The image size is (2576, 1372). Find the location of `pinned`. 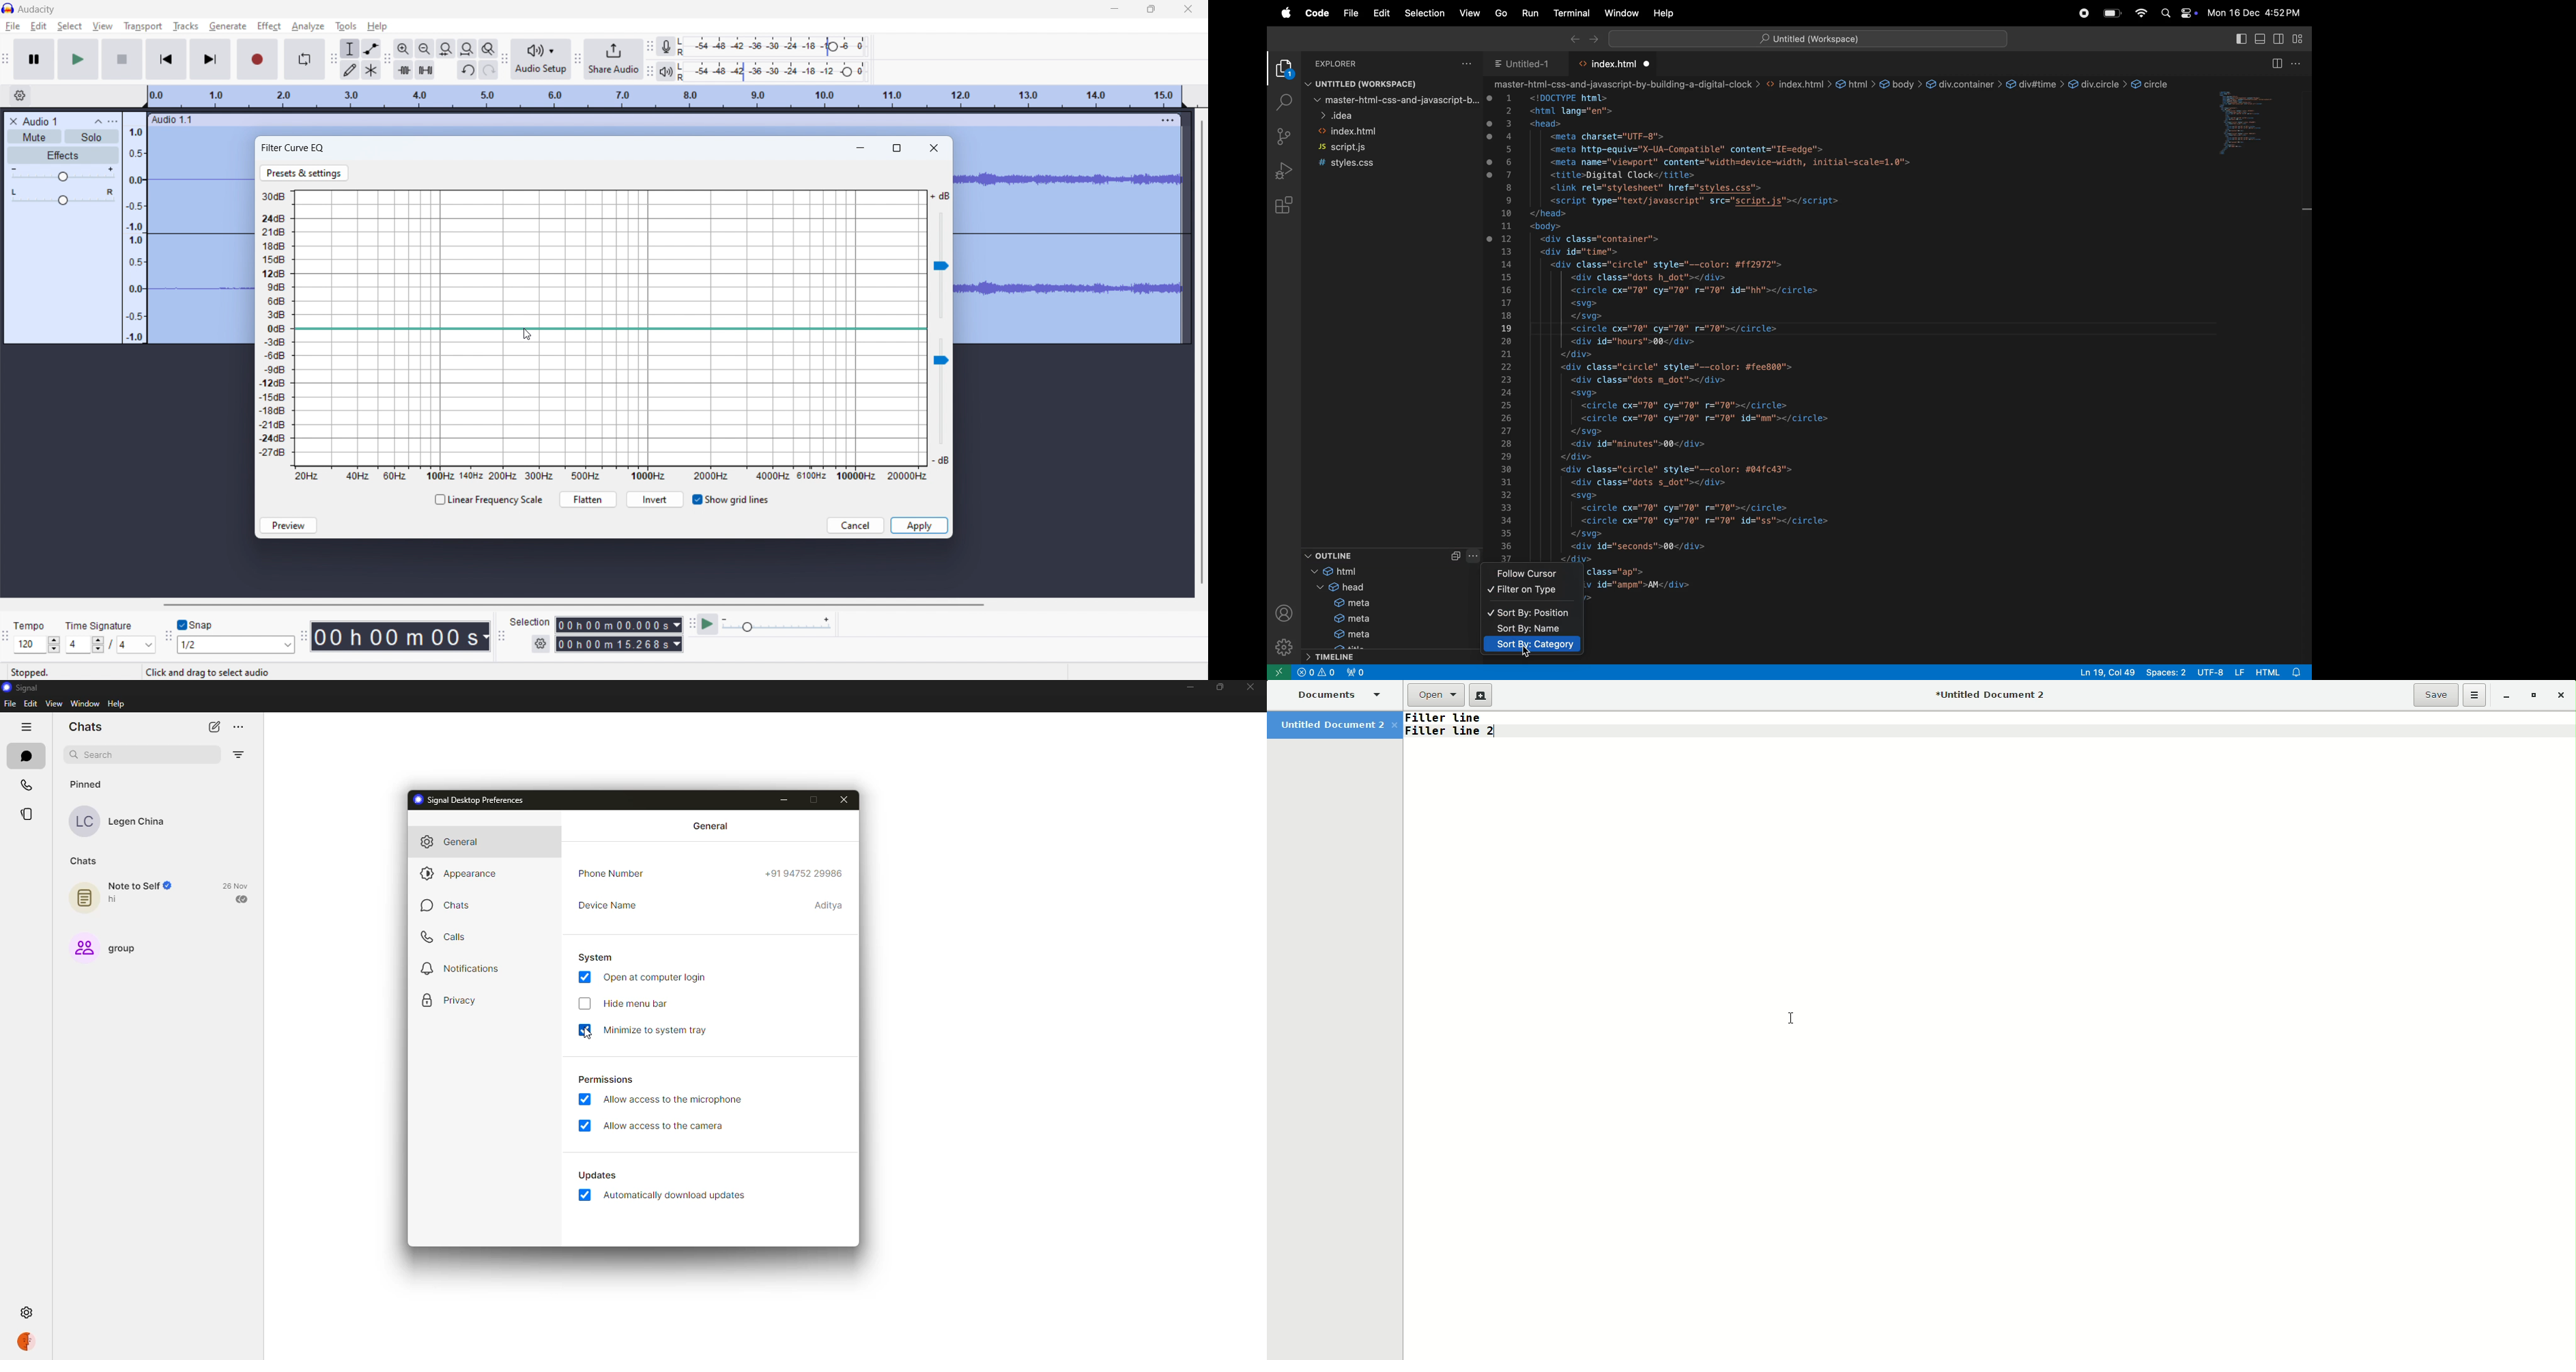

pinned is located at coordinates (89, 784).